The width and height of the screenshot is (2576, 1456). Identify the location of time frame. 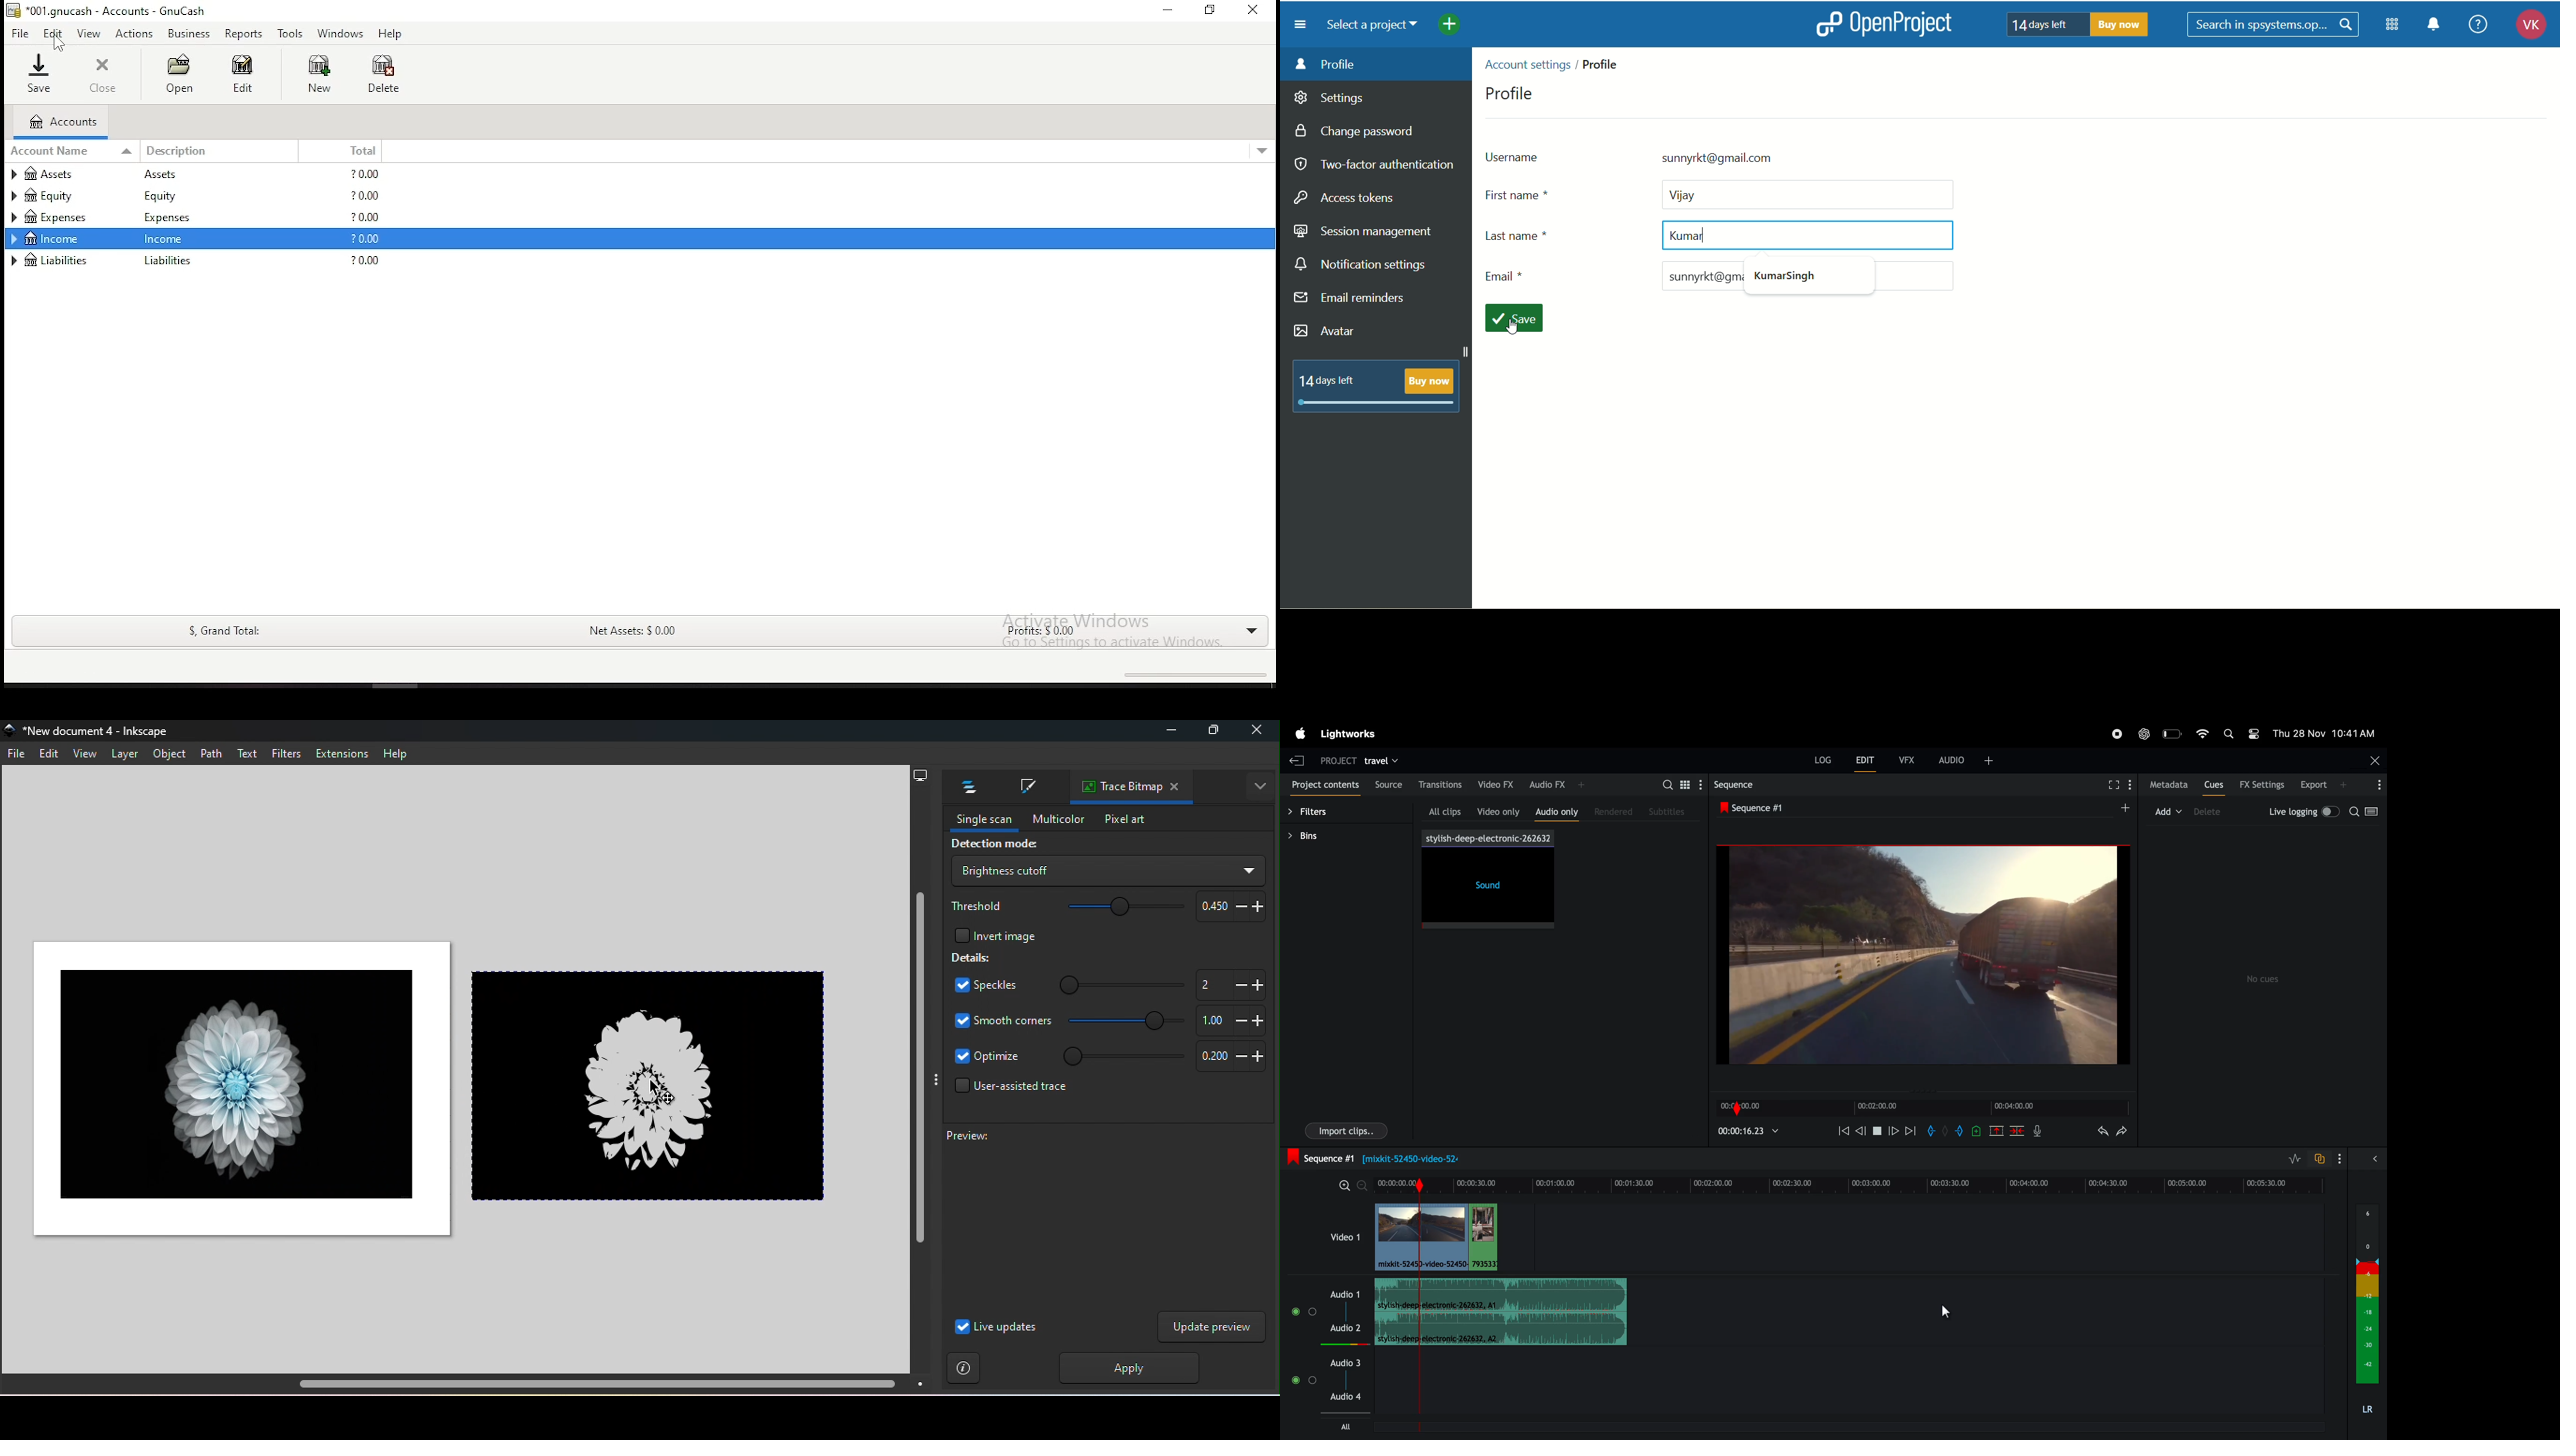
(1847, 1185).